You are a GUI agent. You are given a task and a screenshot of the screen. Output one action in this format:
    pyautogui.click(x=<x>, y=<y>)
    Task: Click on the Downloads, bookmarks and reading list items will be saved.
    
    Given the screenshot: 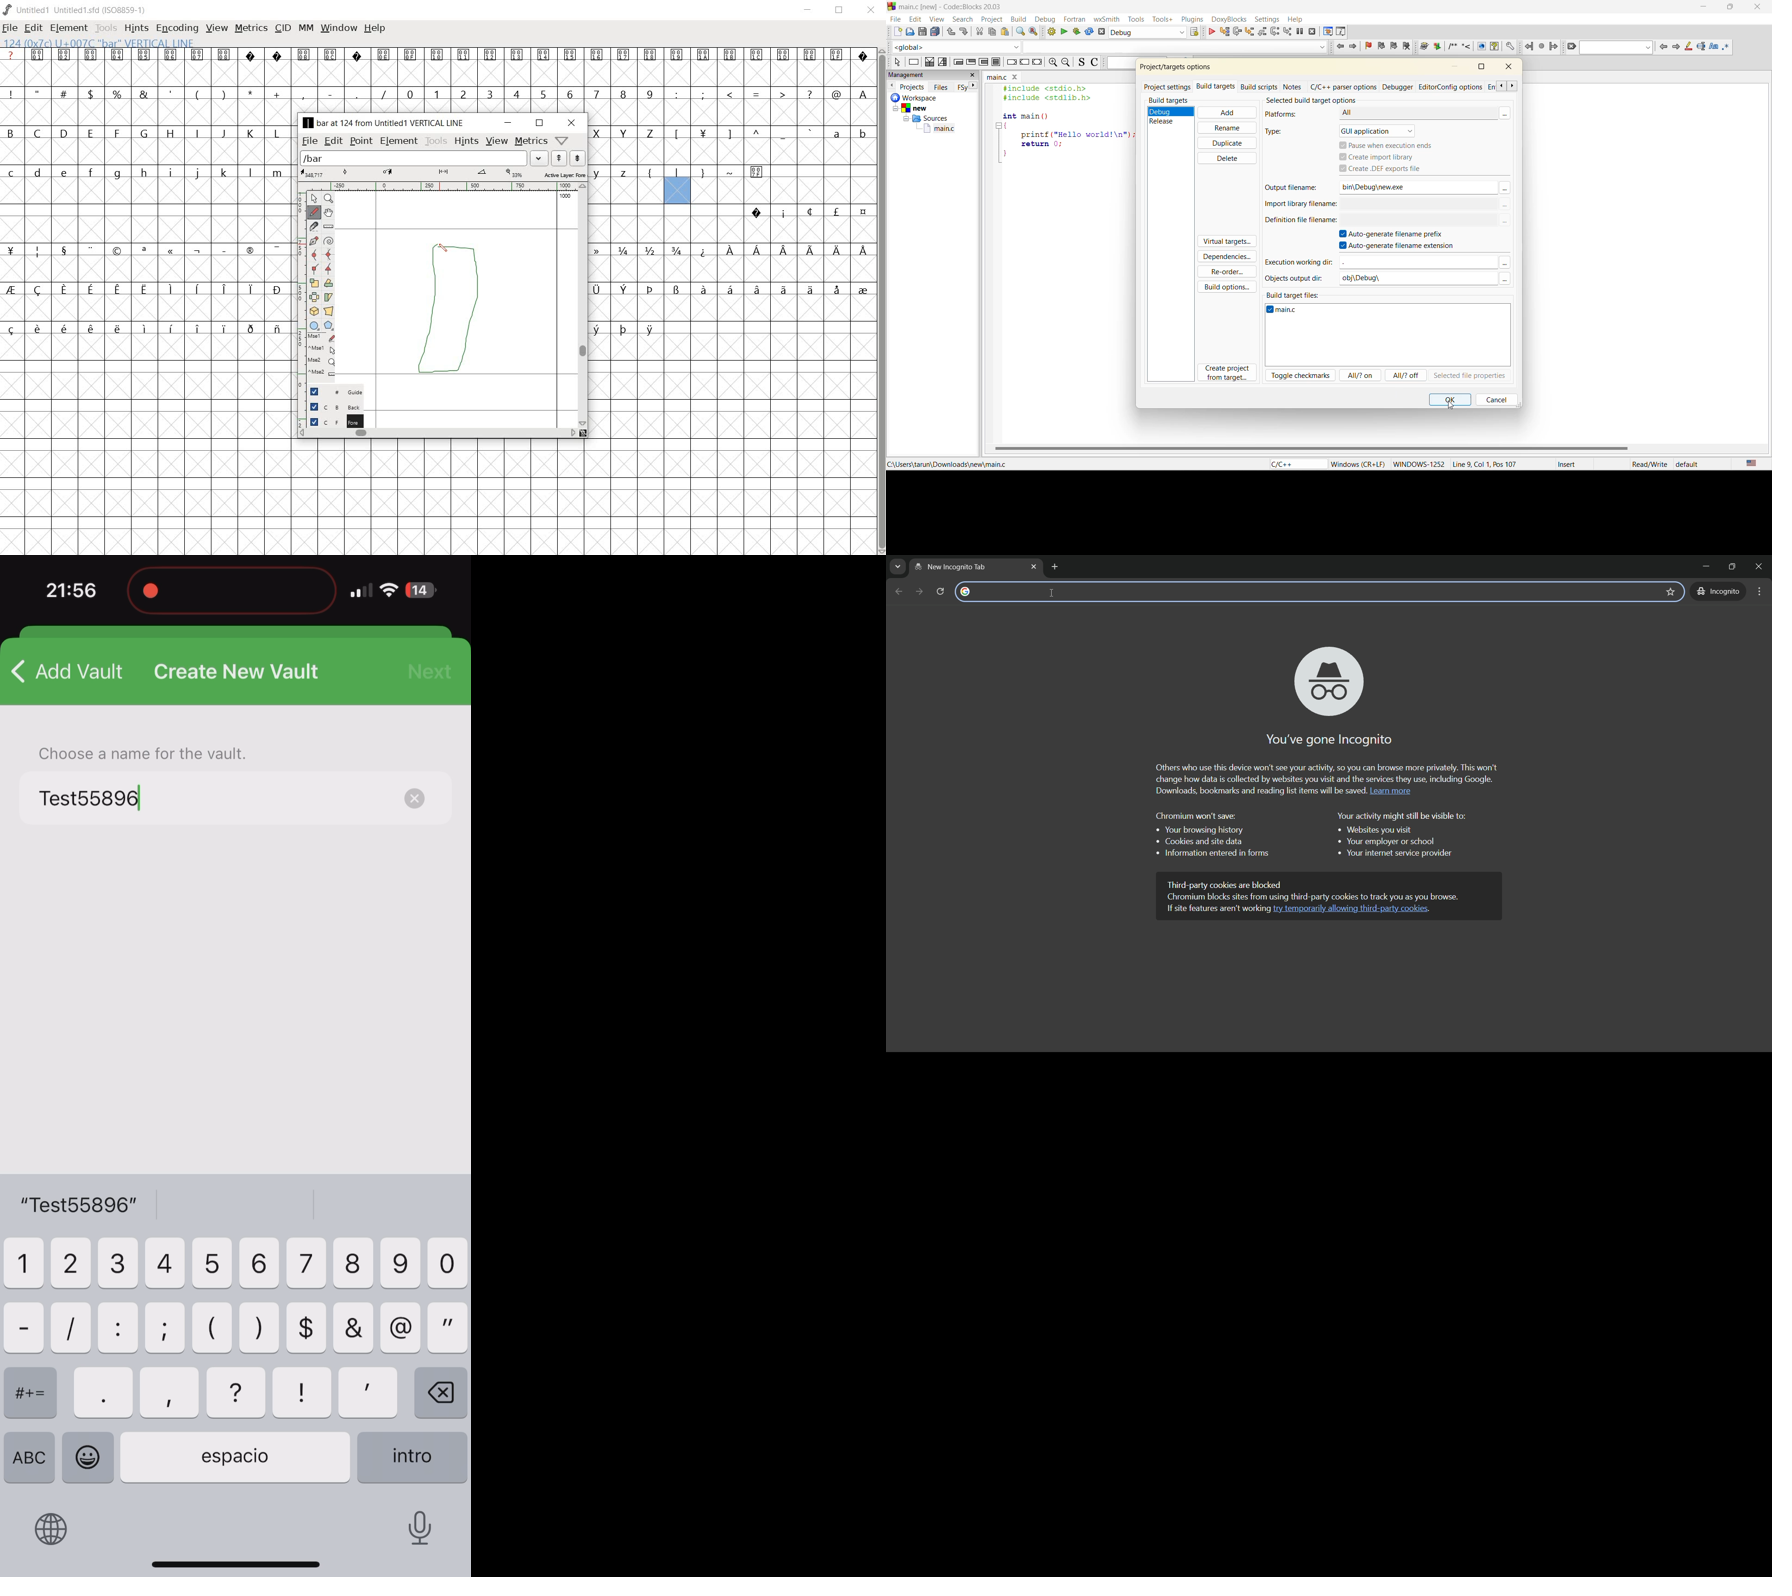 What is the action you would take?
    pyautogui.click(x=1252, y=791)
    